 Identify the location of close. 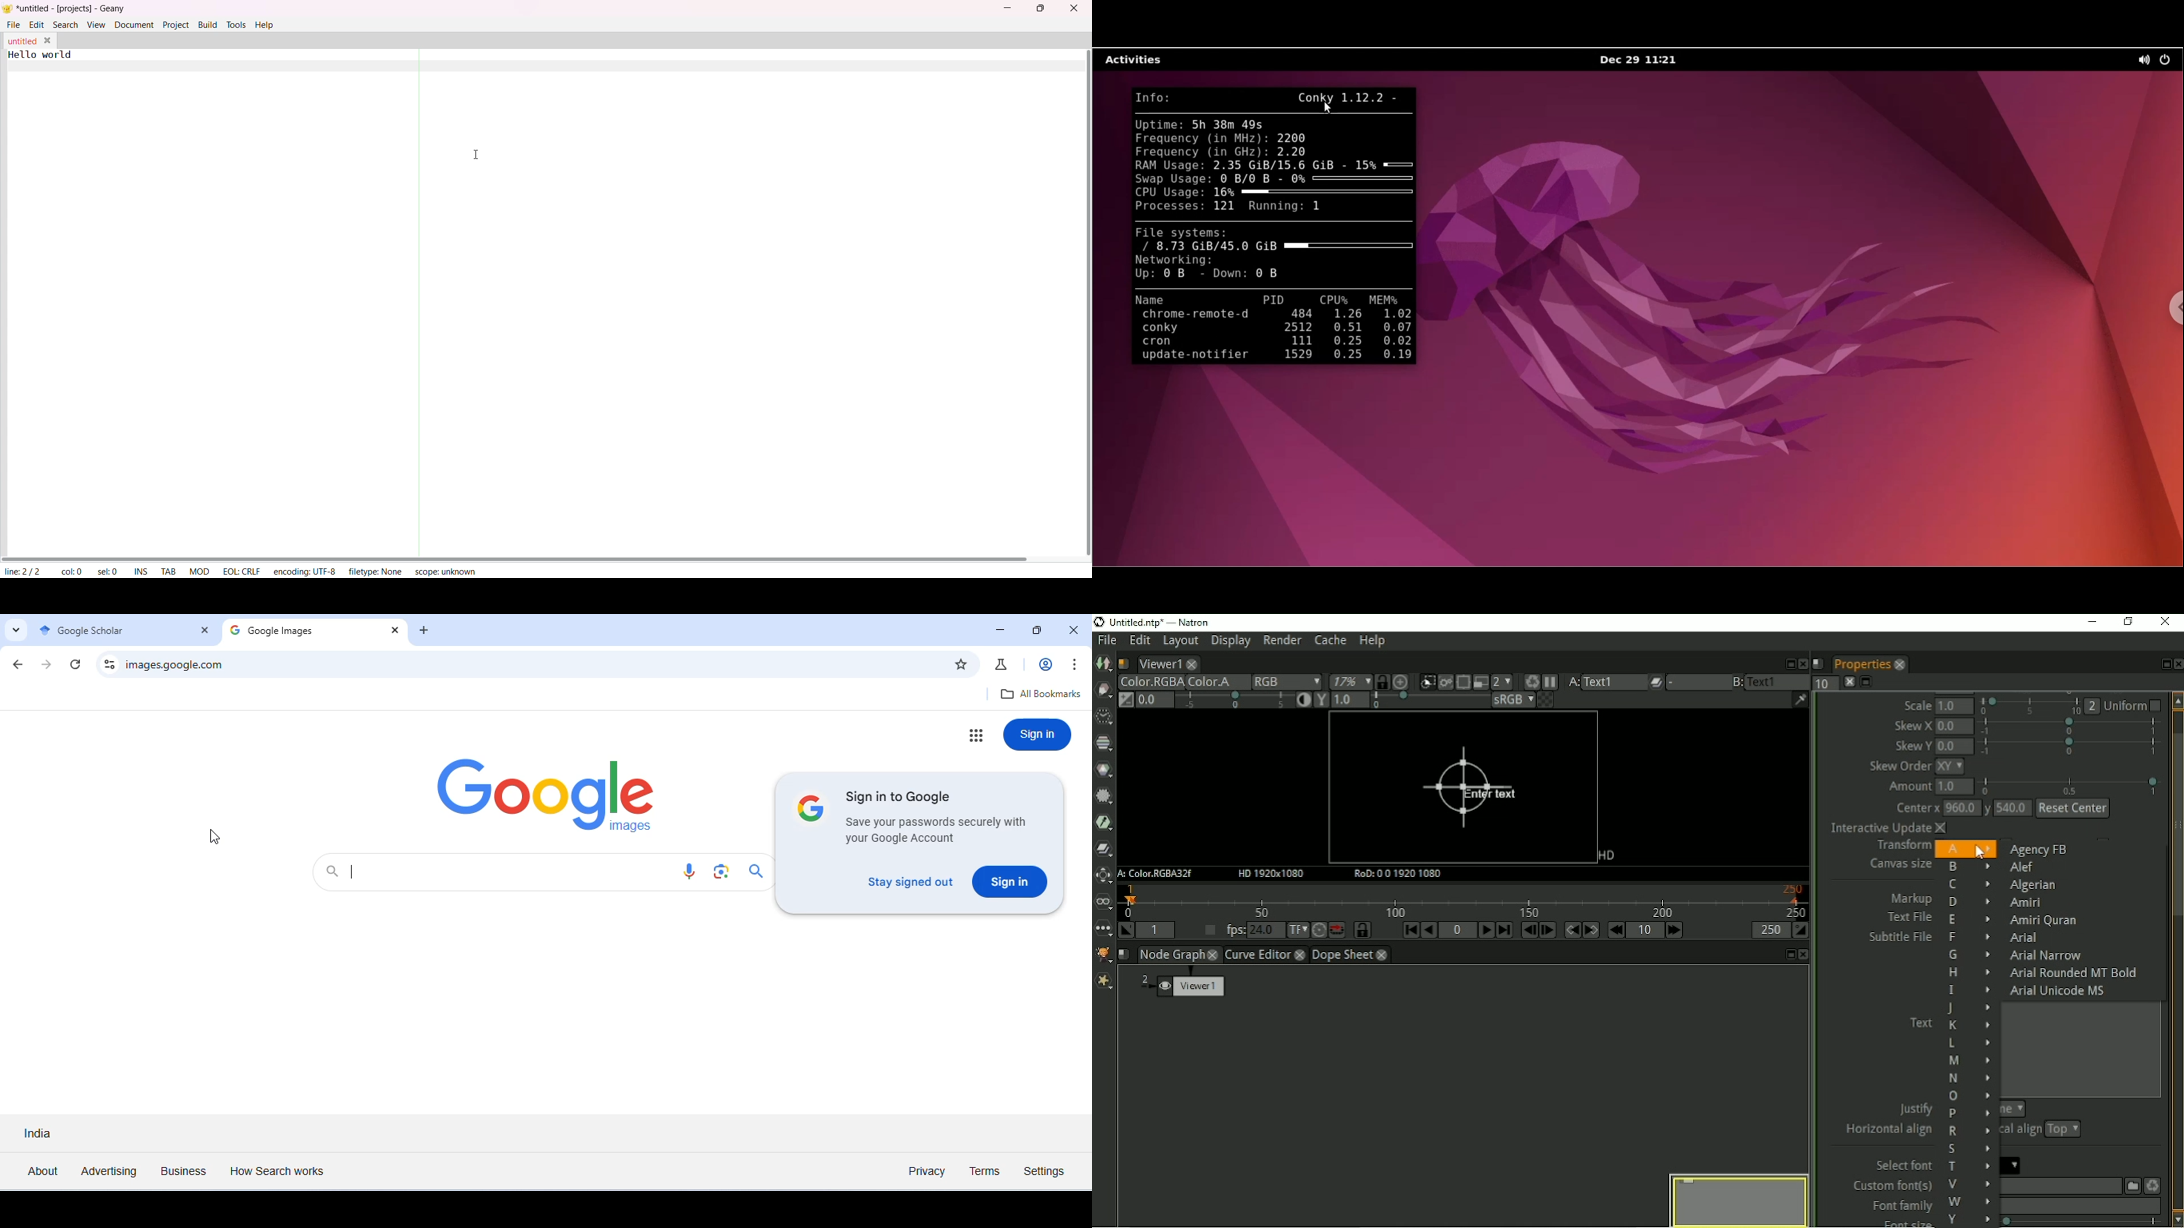
(1193, 664).